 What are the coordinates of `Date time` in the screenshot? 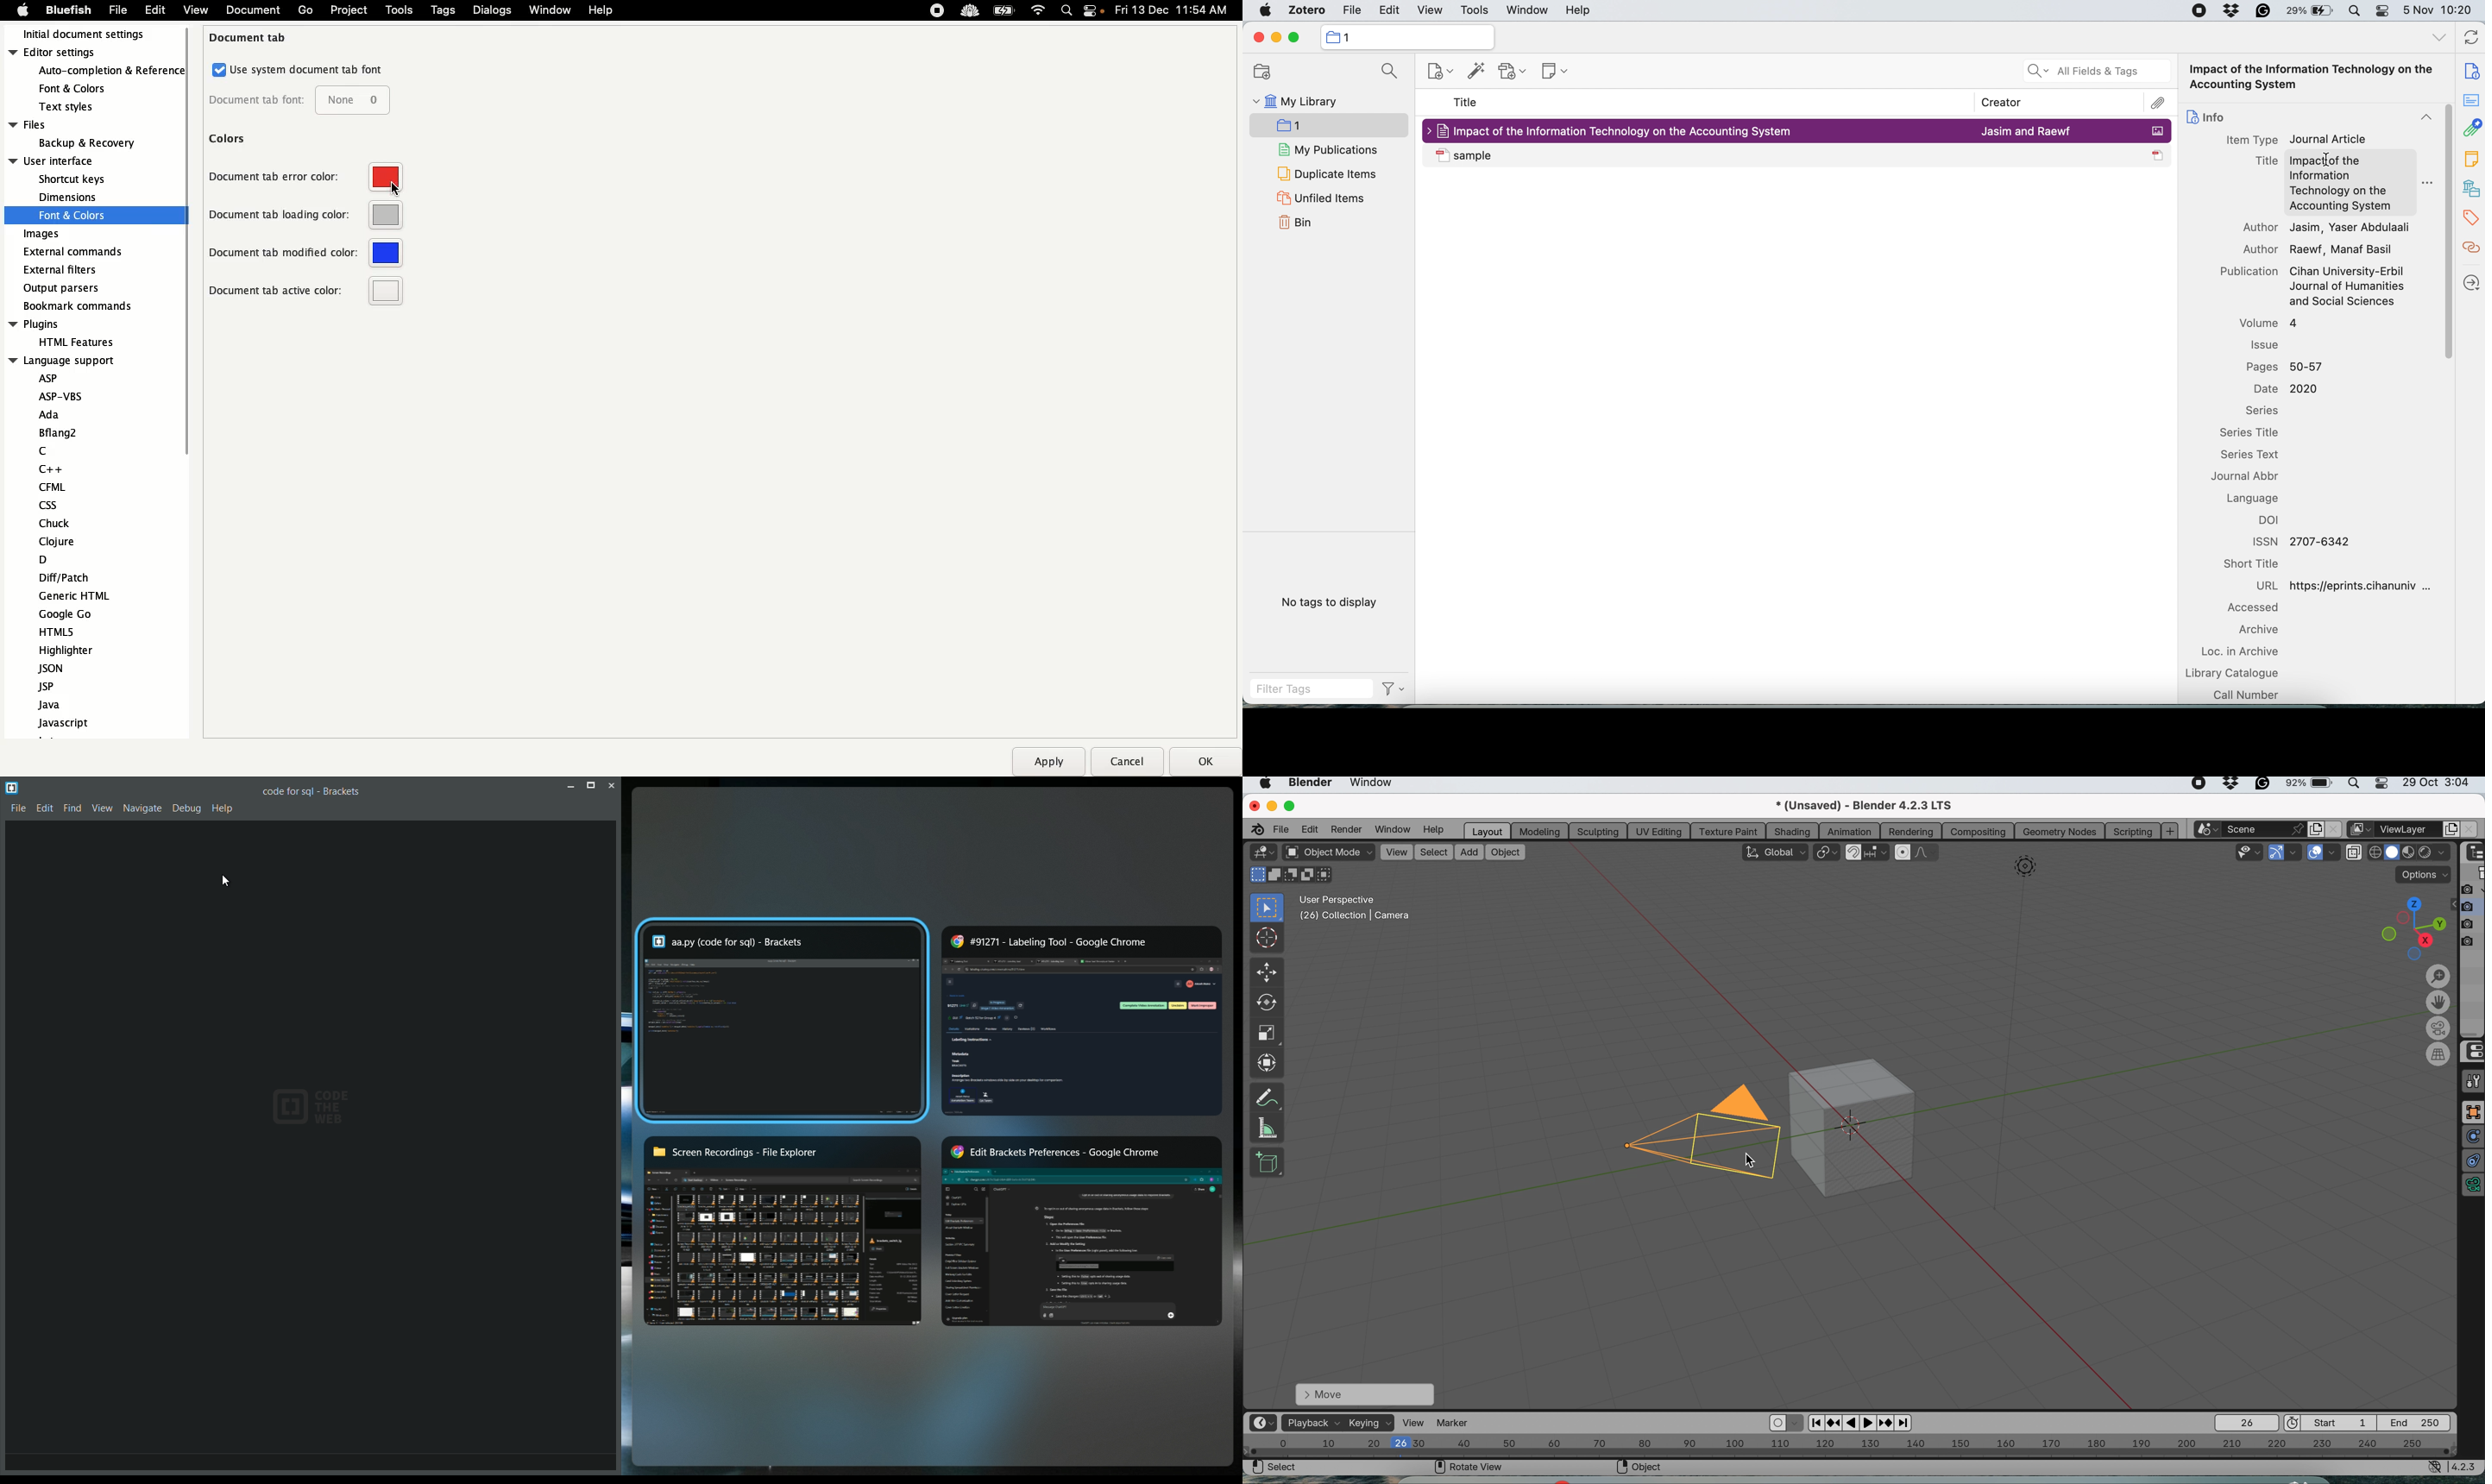 It's located at (1177, 9).